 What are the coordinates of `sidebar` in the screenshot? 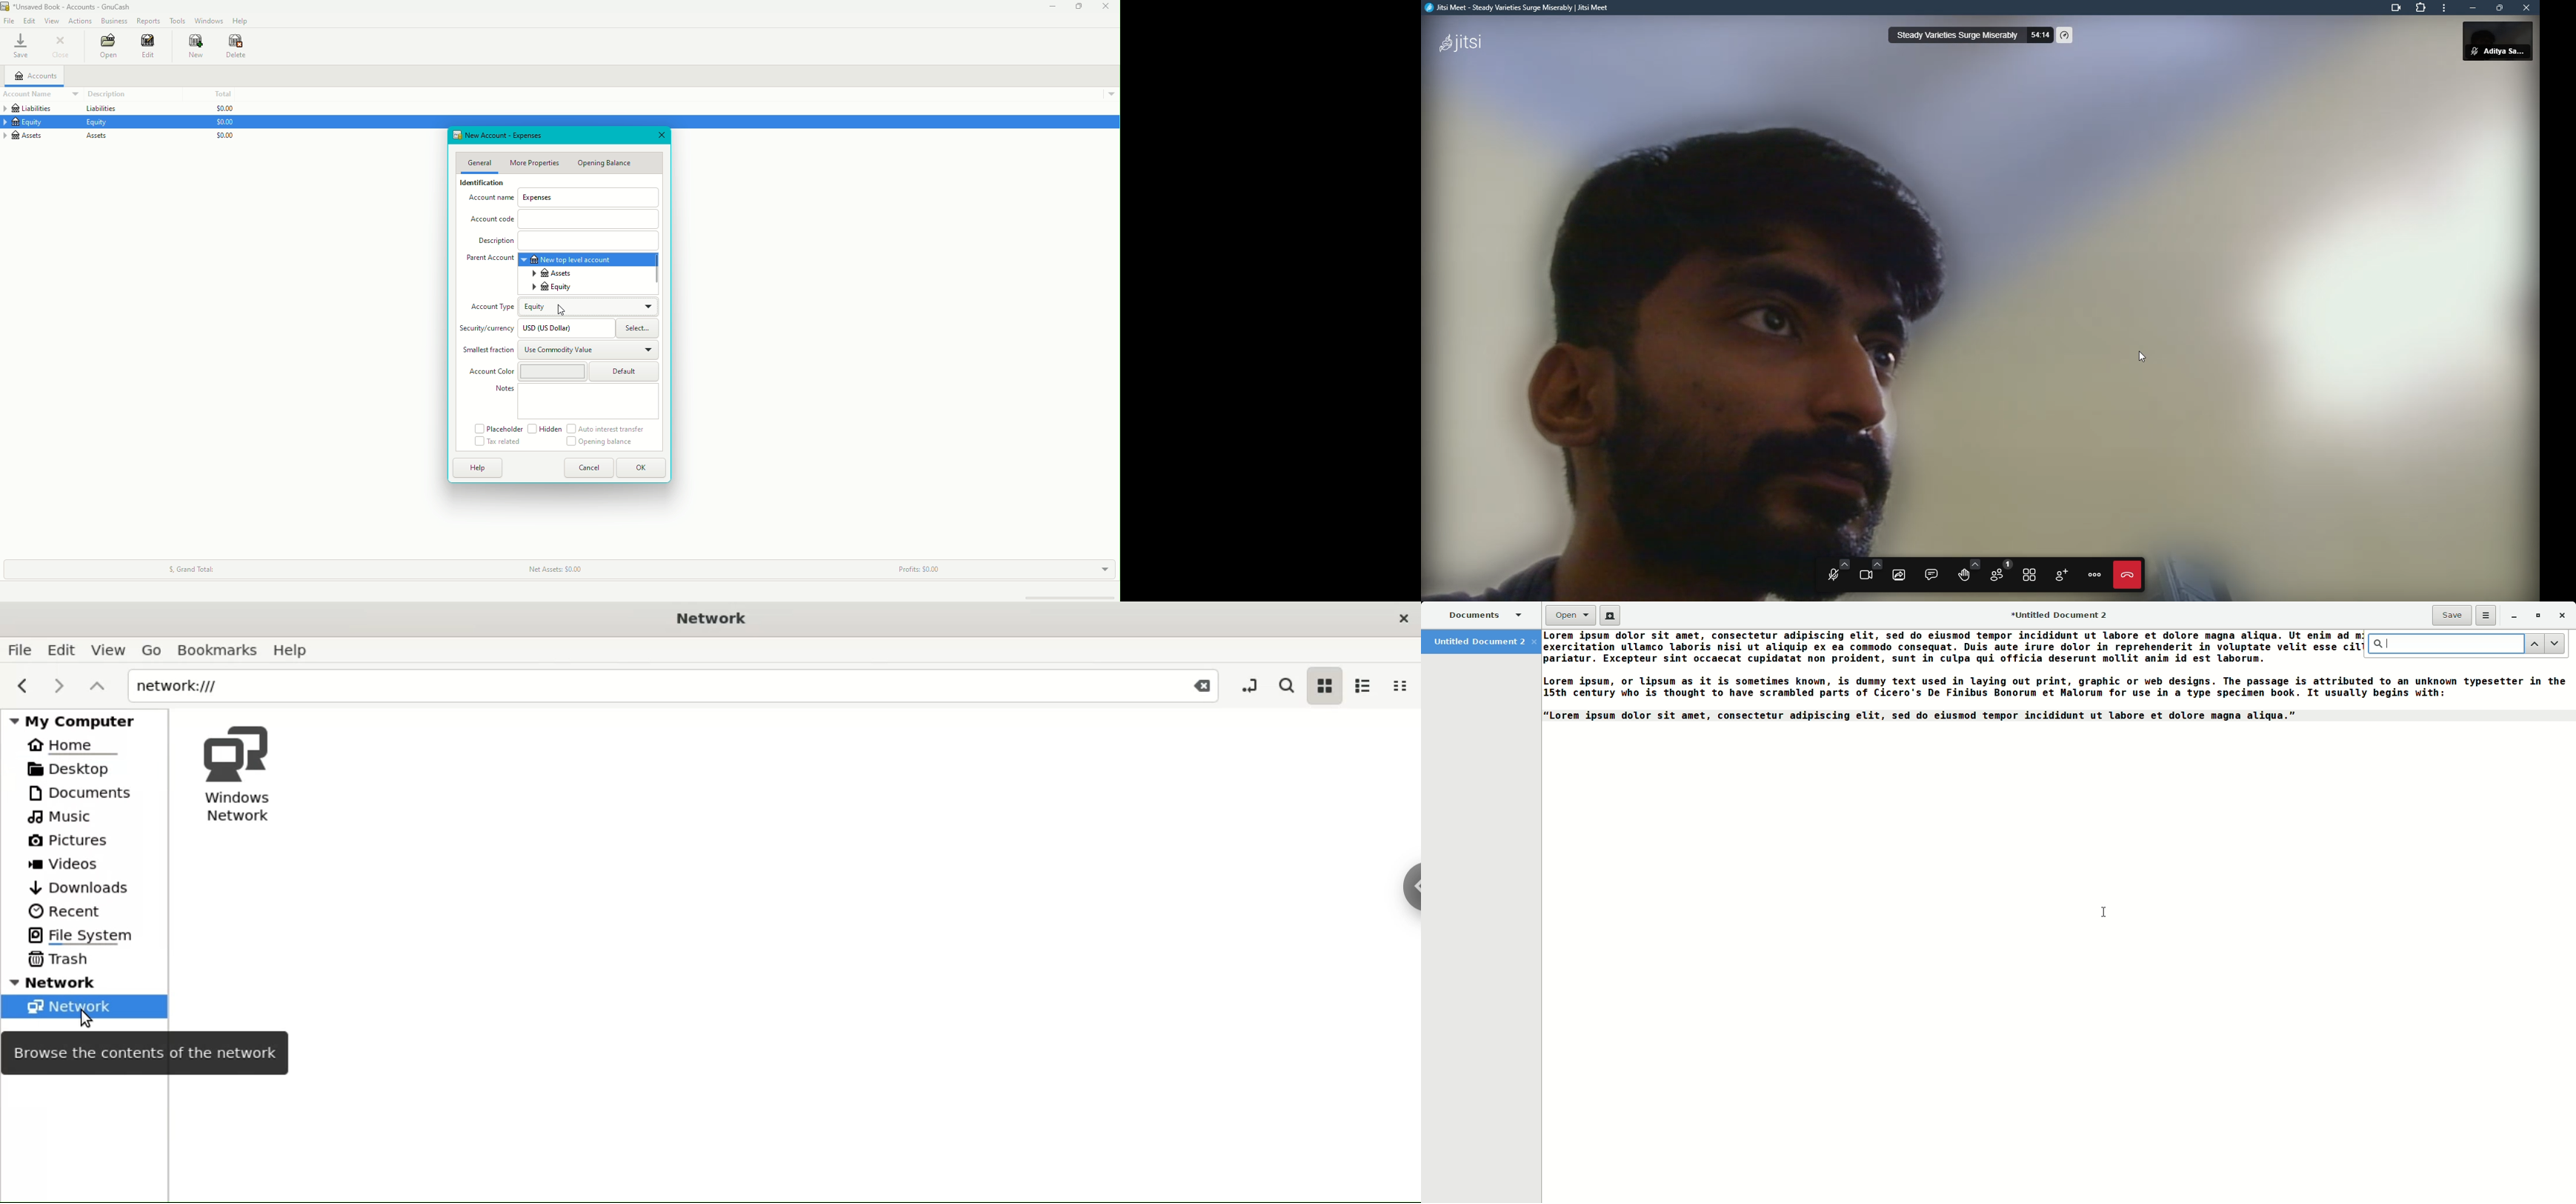 It's located at (1410, 887).